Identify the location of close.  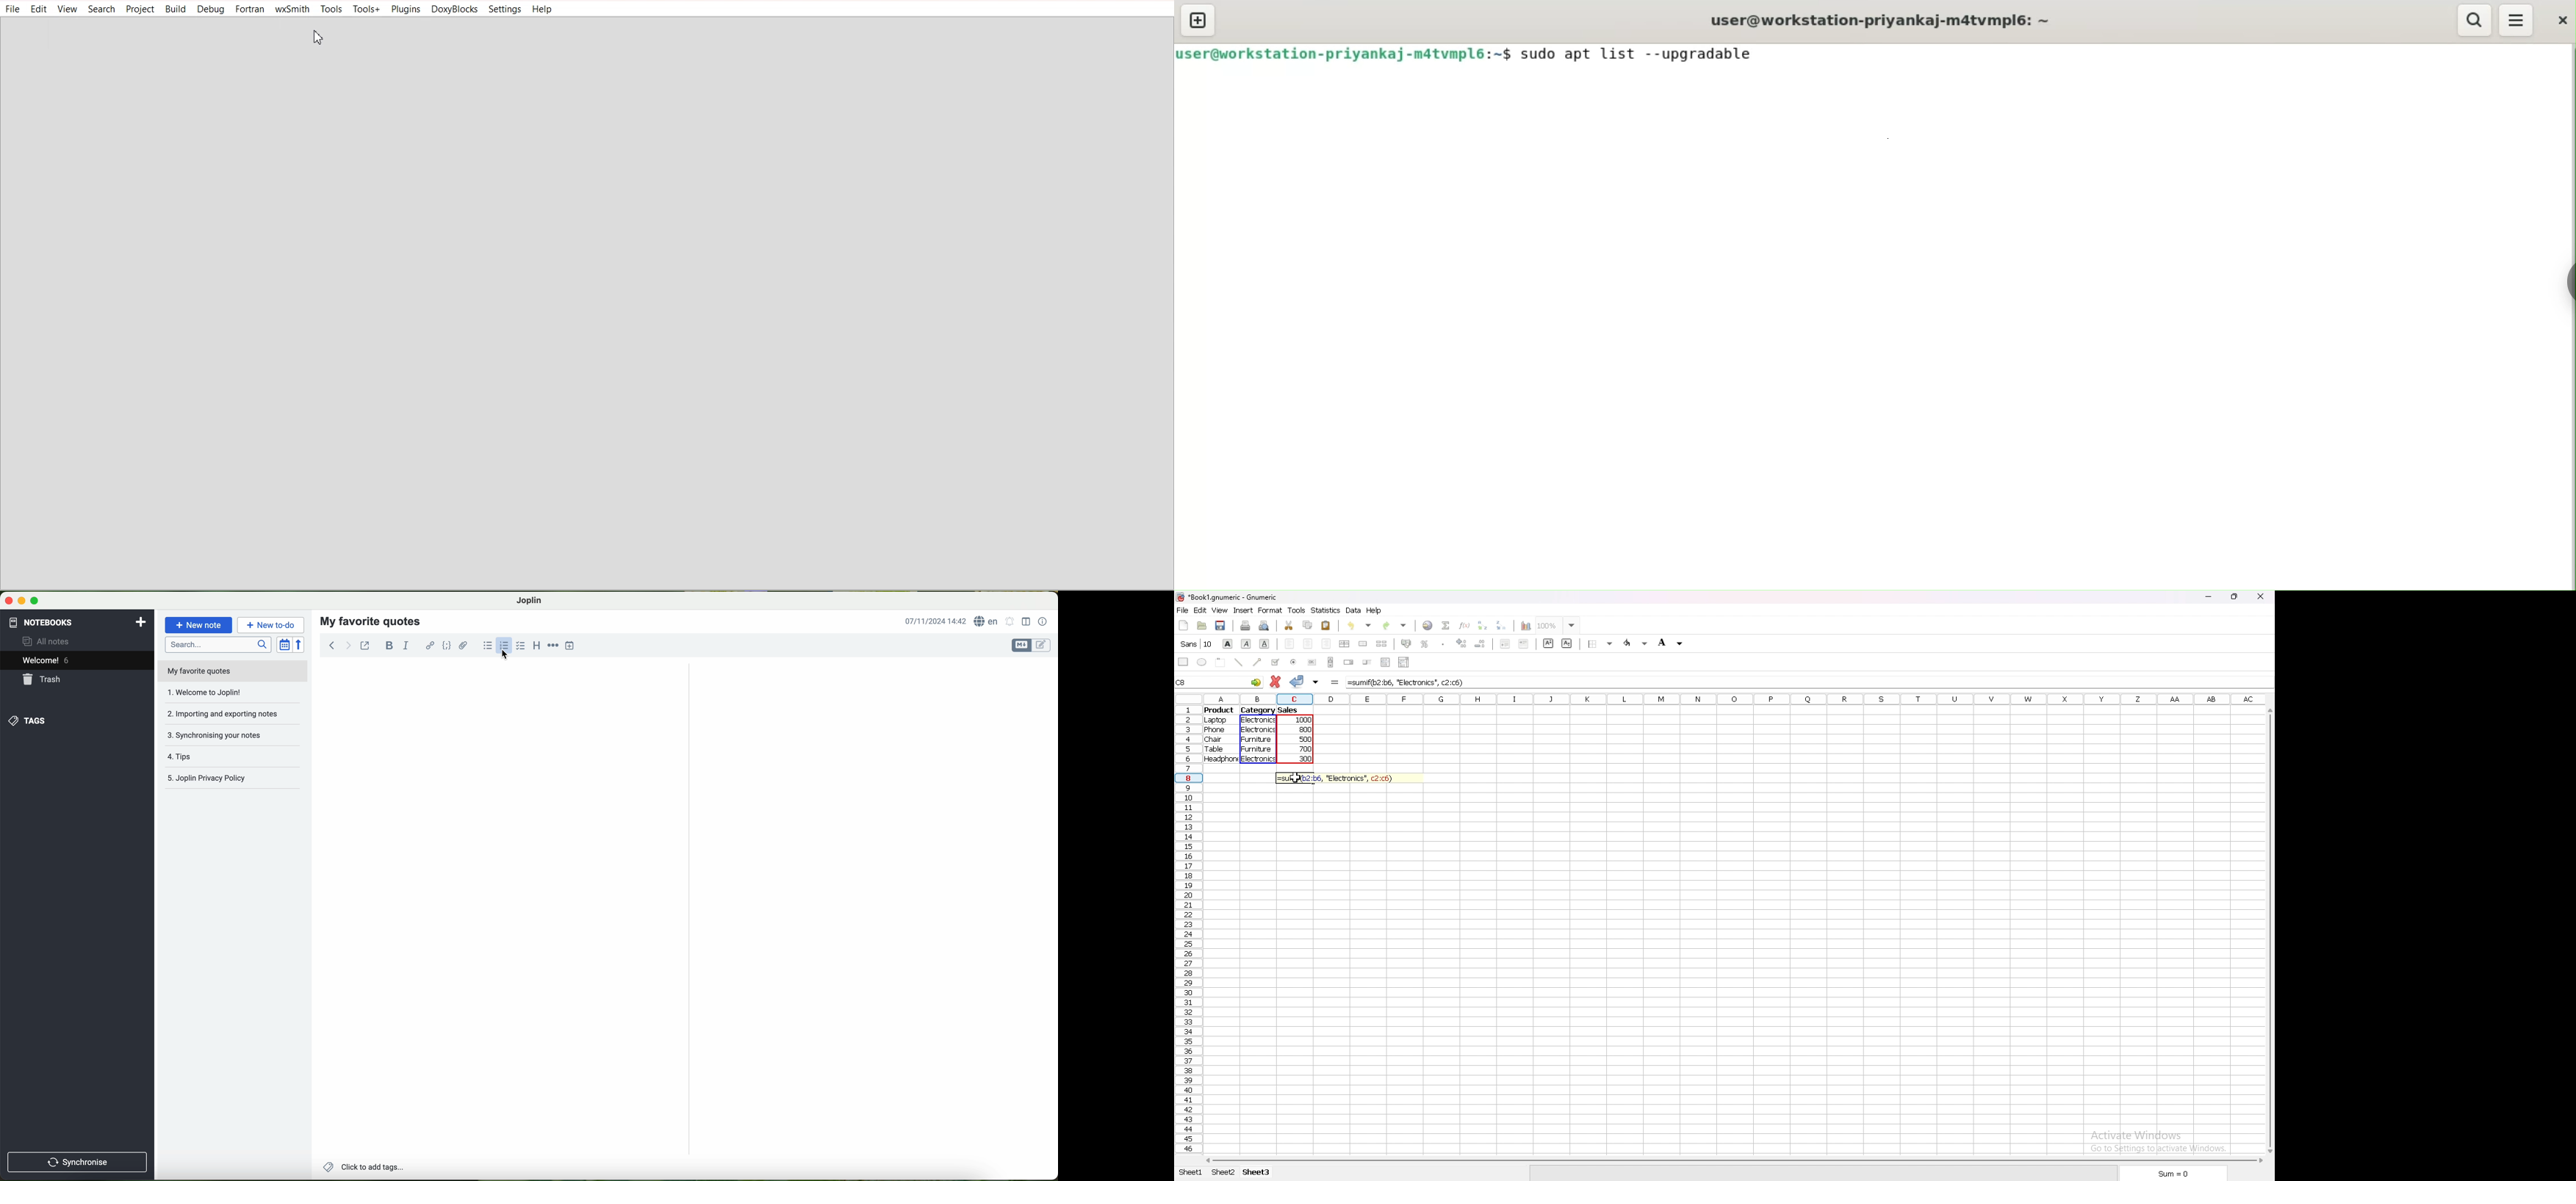
(7, 602).